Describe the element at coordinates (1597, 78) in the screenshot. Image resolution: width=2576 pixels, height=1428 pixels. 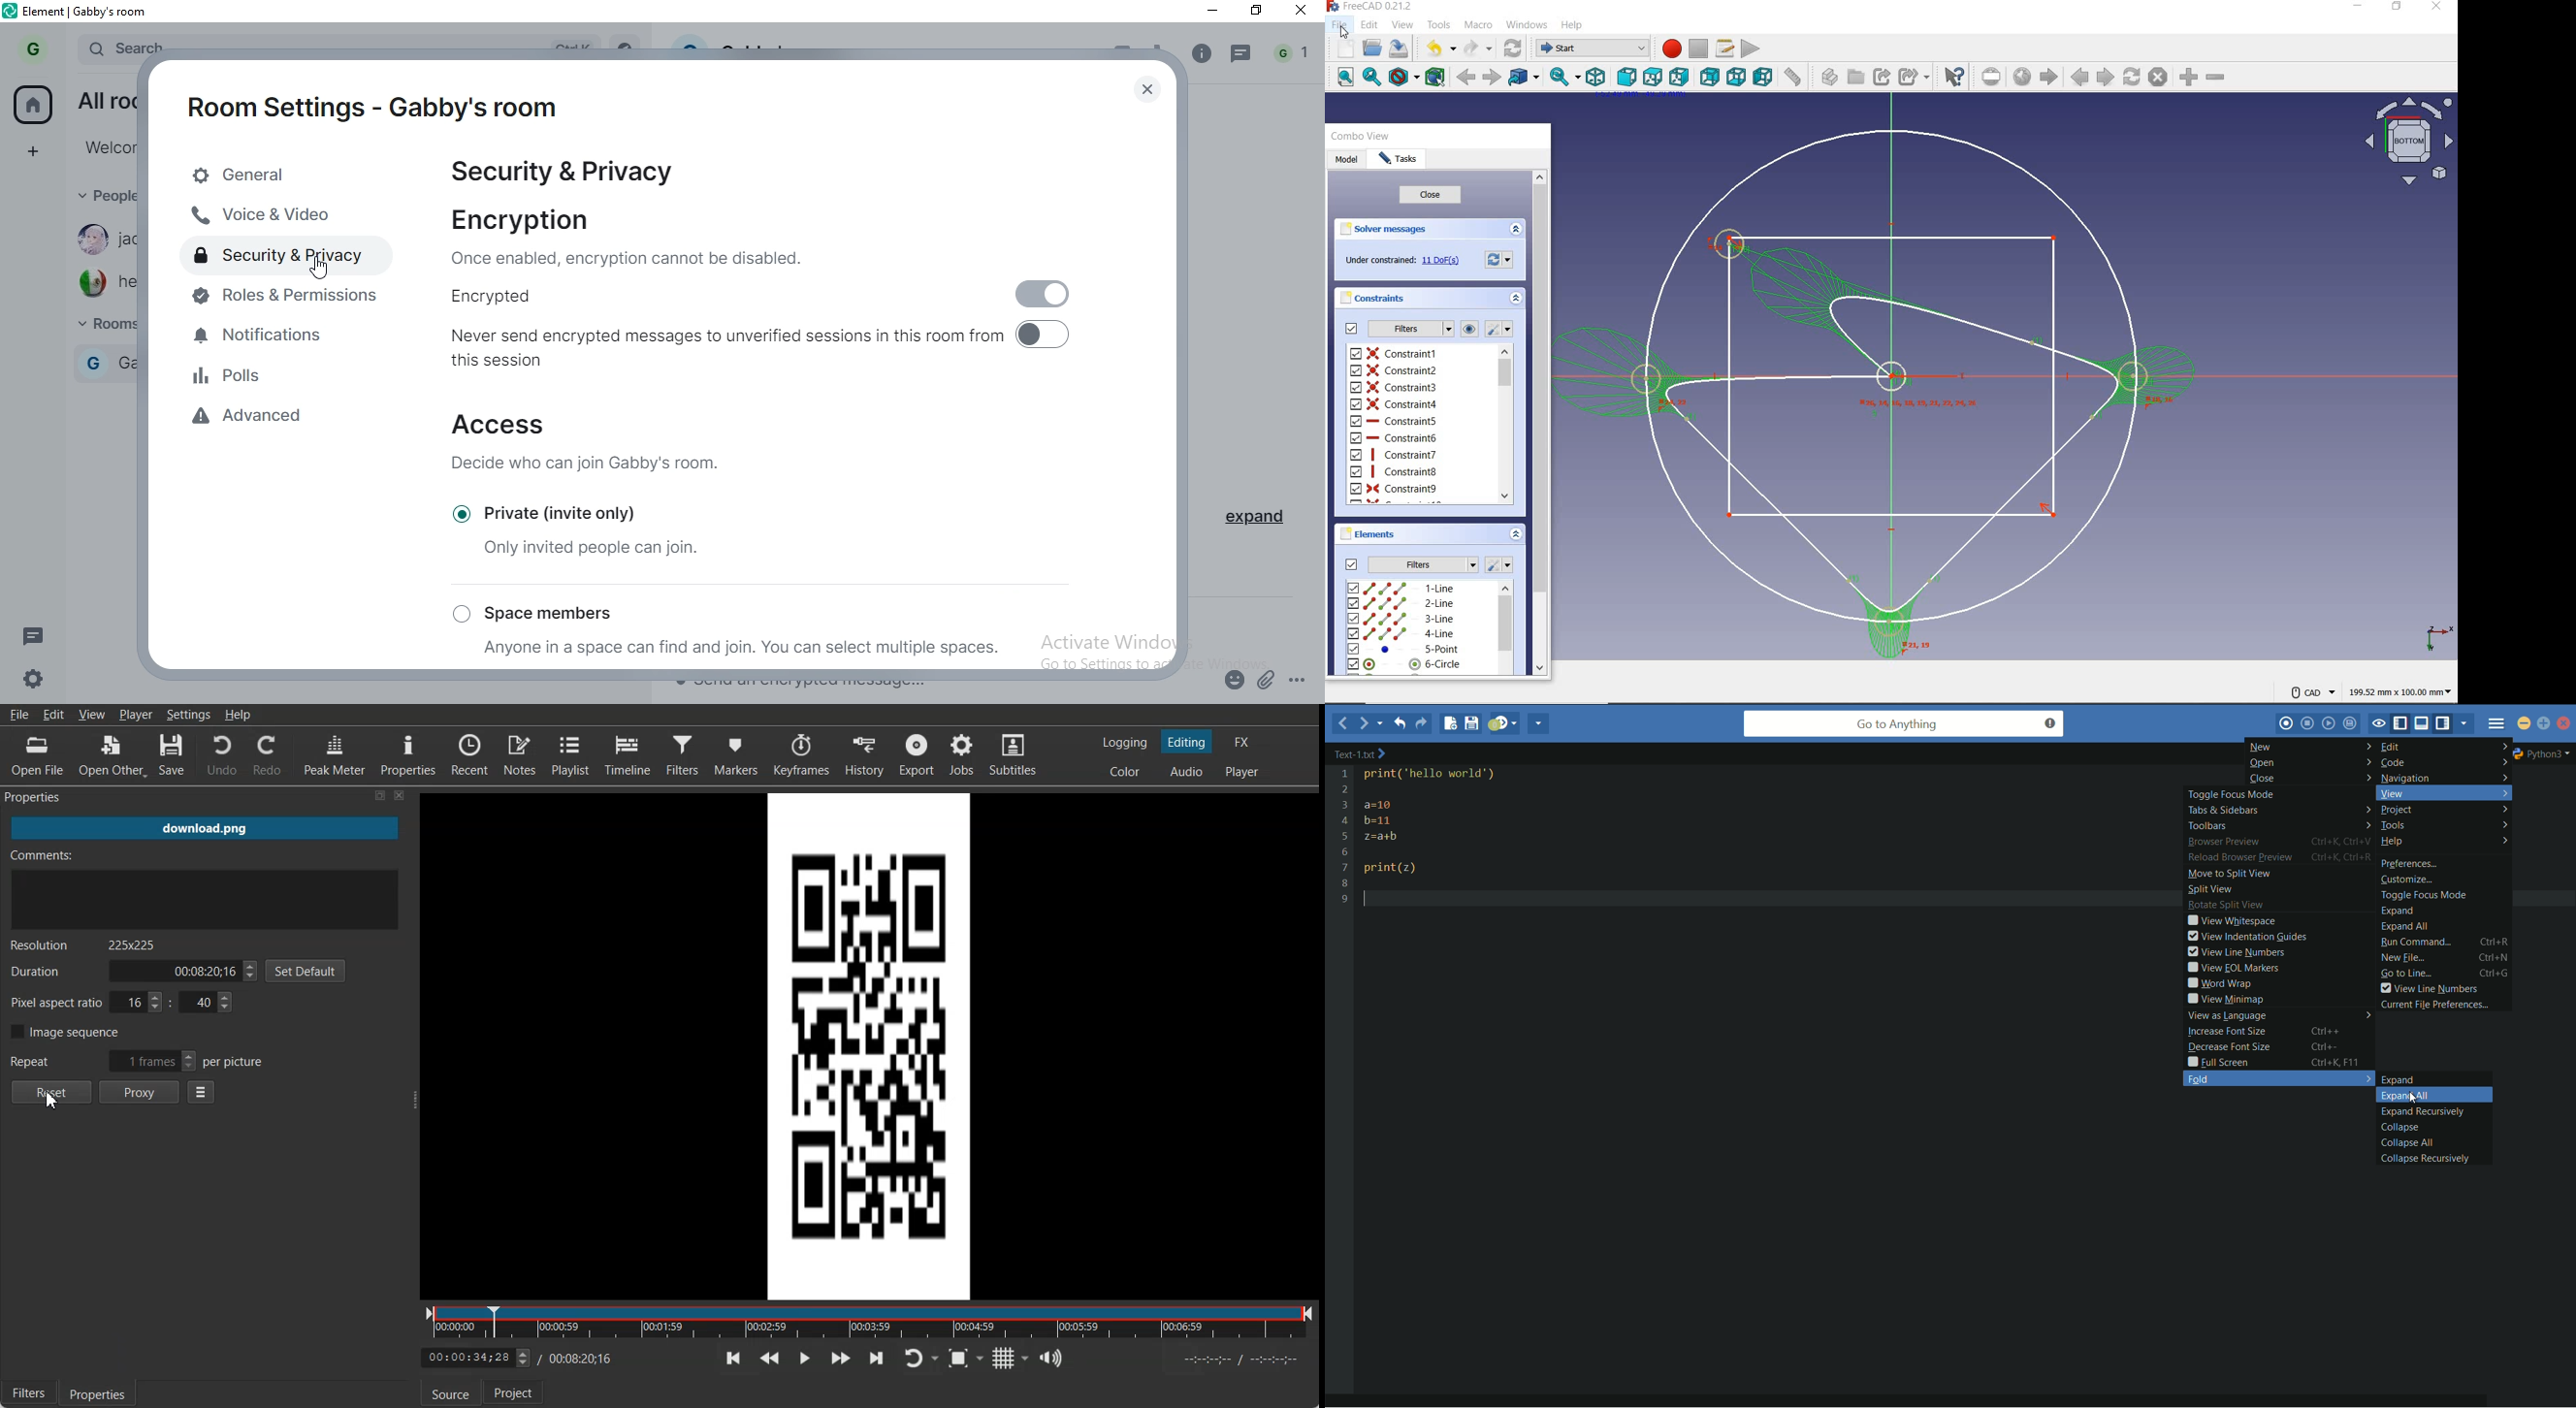
I see `isometric` at that location.